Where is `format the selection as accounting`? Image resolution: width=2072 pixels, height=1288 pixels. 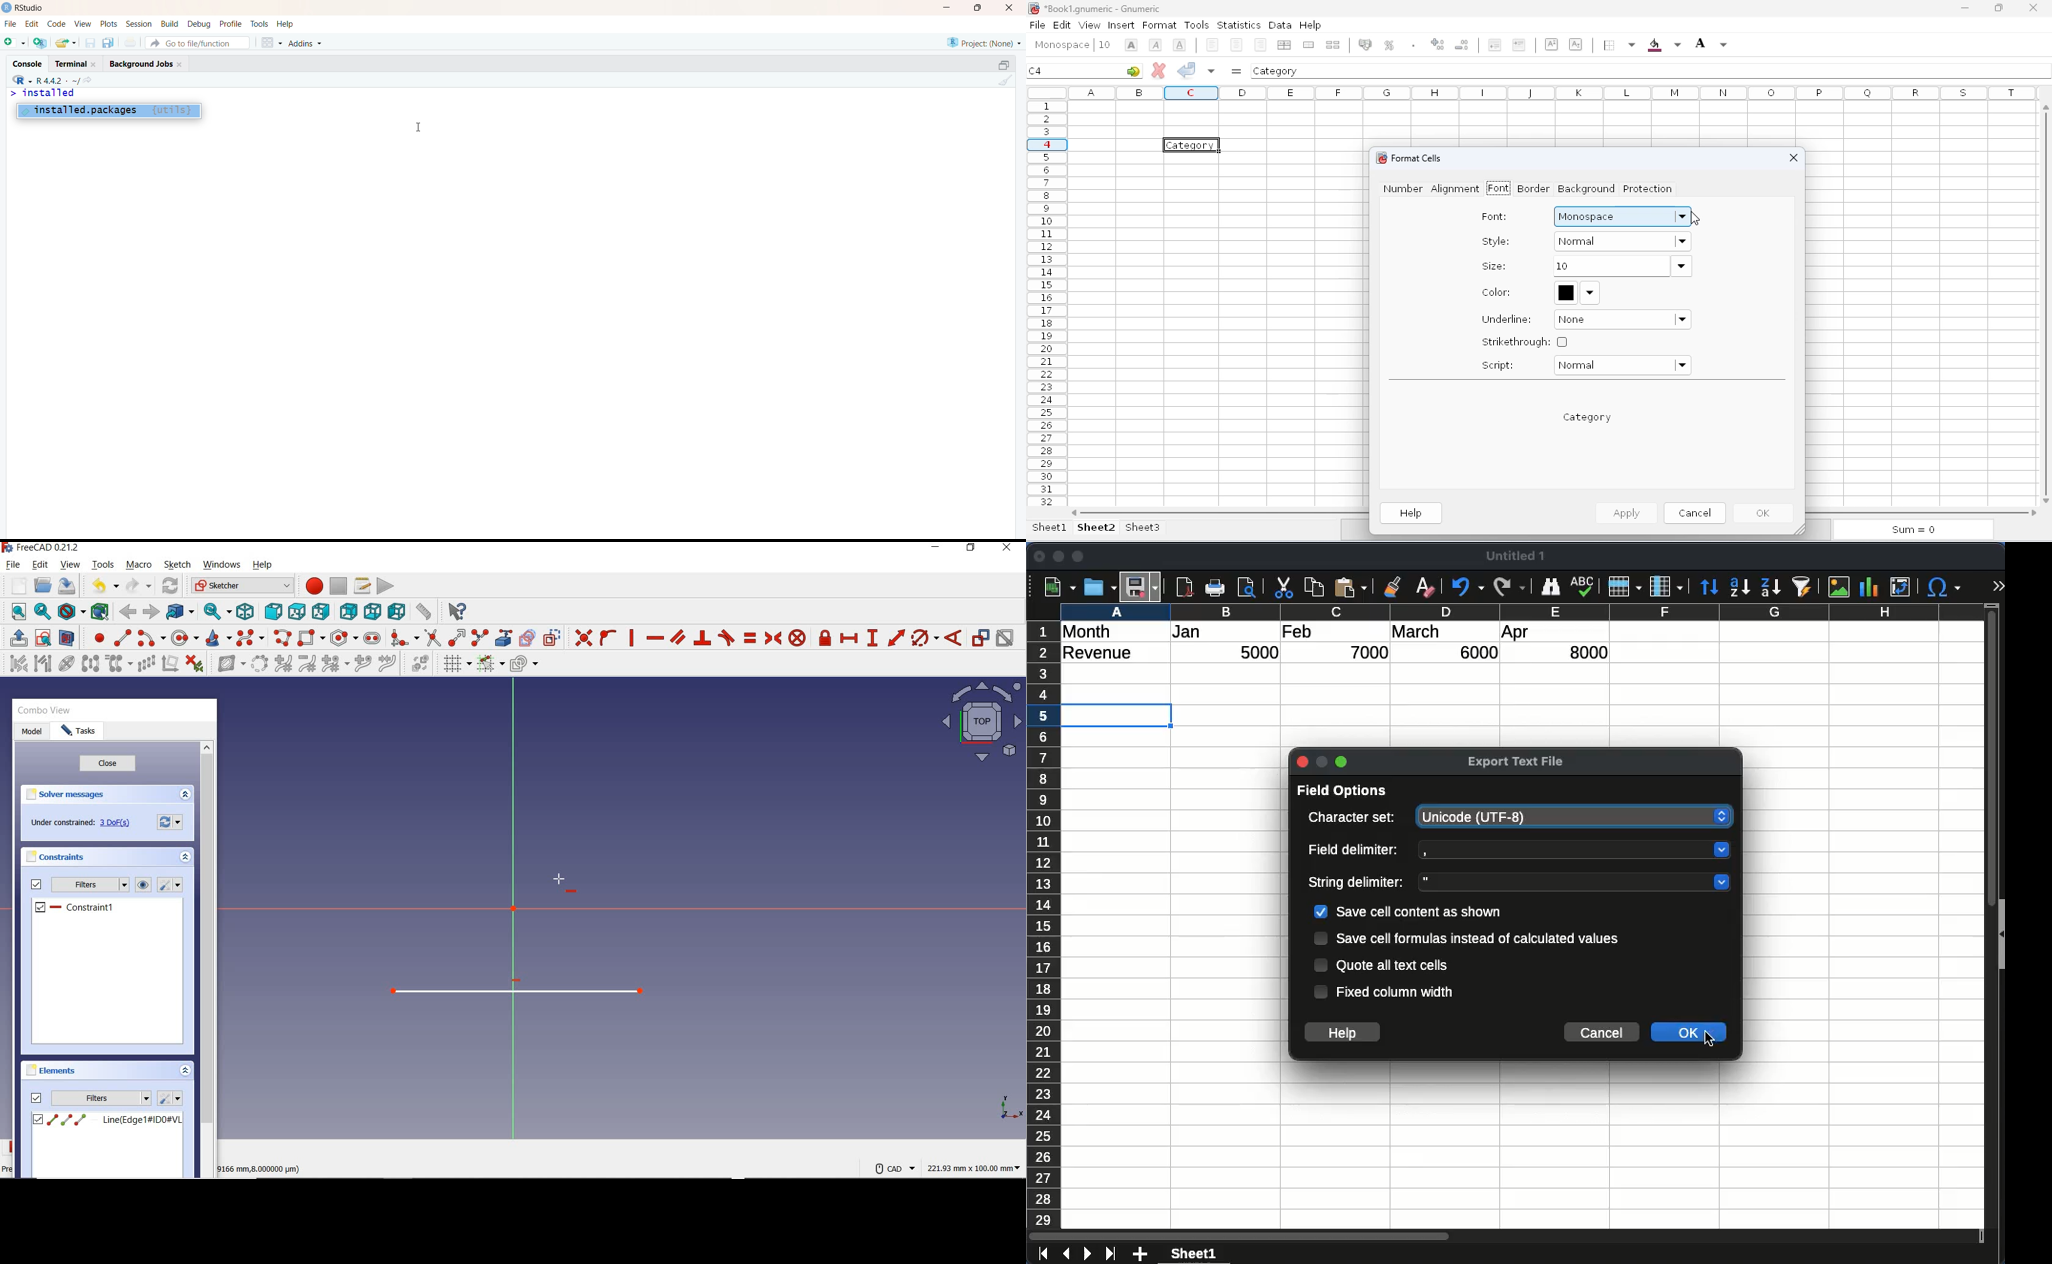
format the selection as accounting is located at coordinates (1365, 44).